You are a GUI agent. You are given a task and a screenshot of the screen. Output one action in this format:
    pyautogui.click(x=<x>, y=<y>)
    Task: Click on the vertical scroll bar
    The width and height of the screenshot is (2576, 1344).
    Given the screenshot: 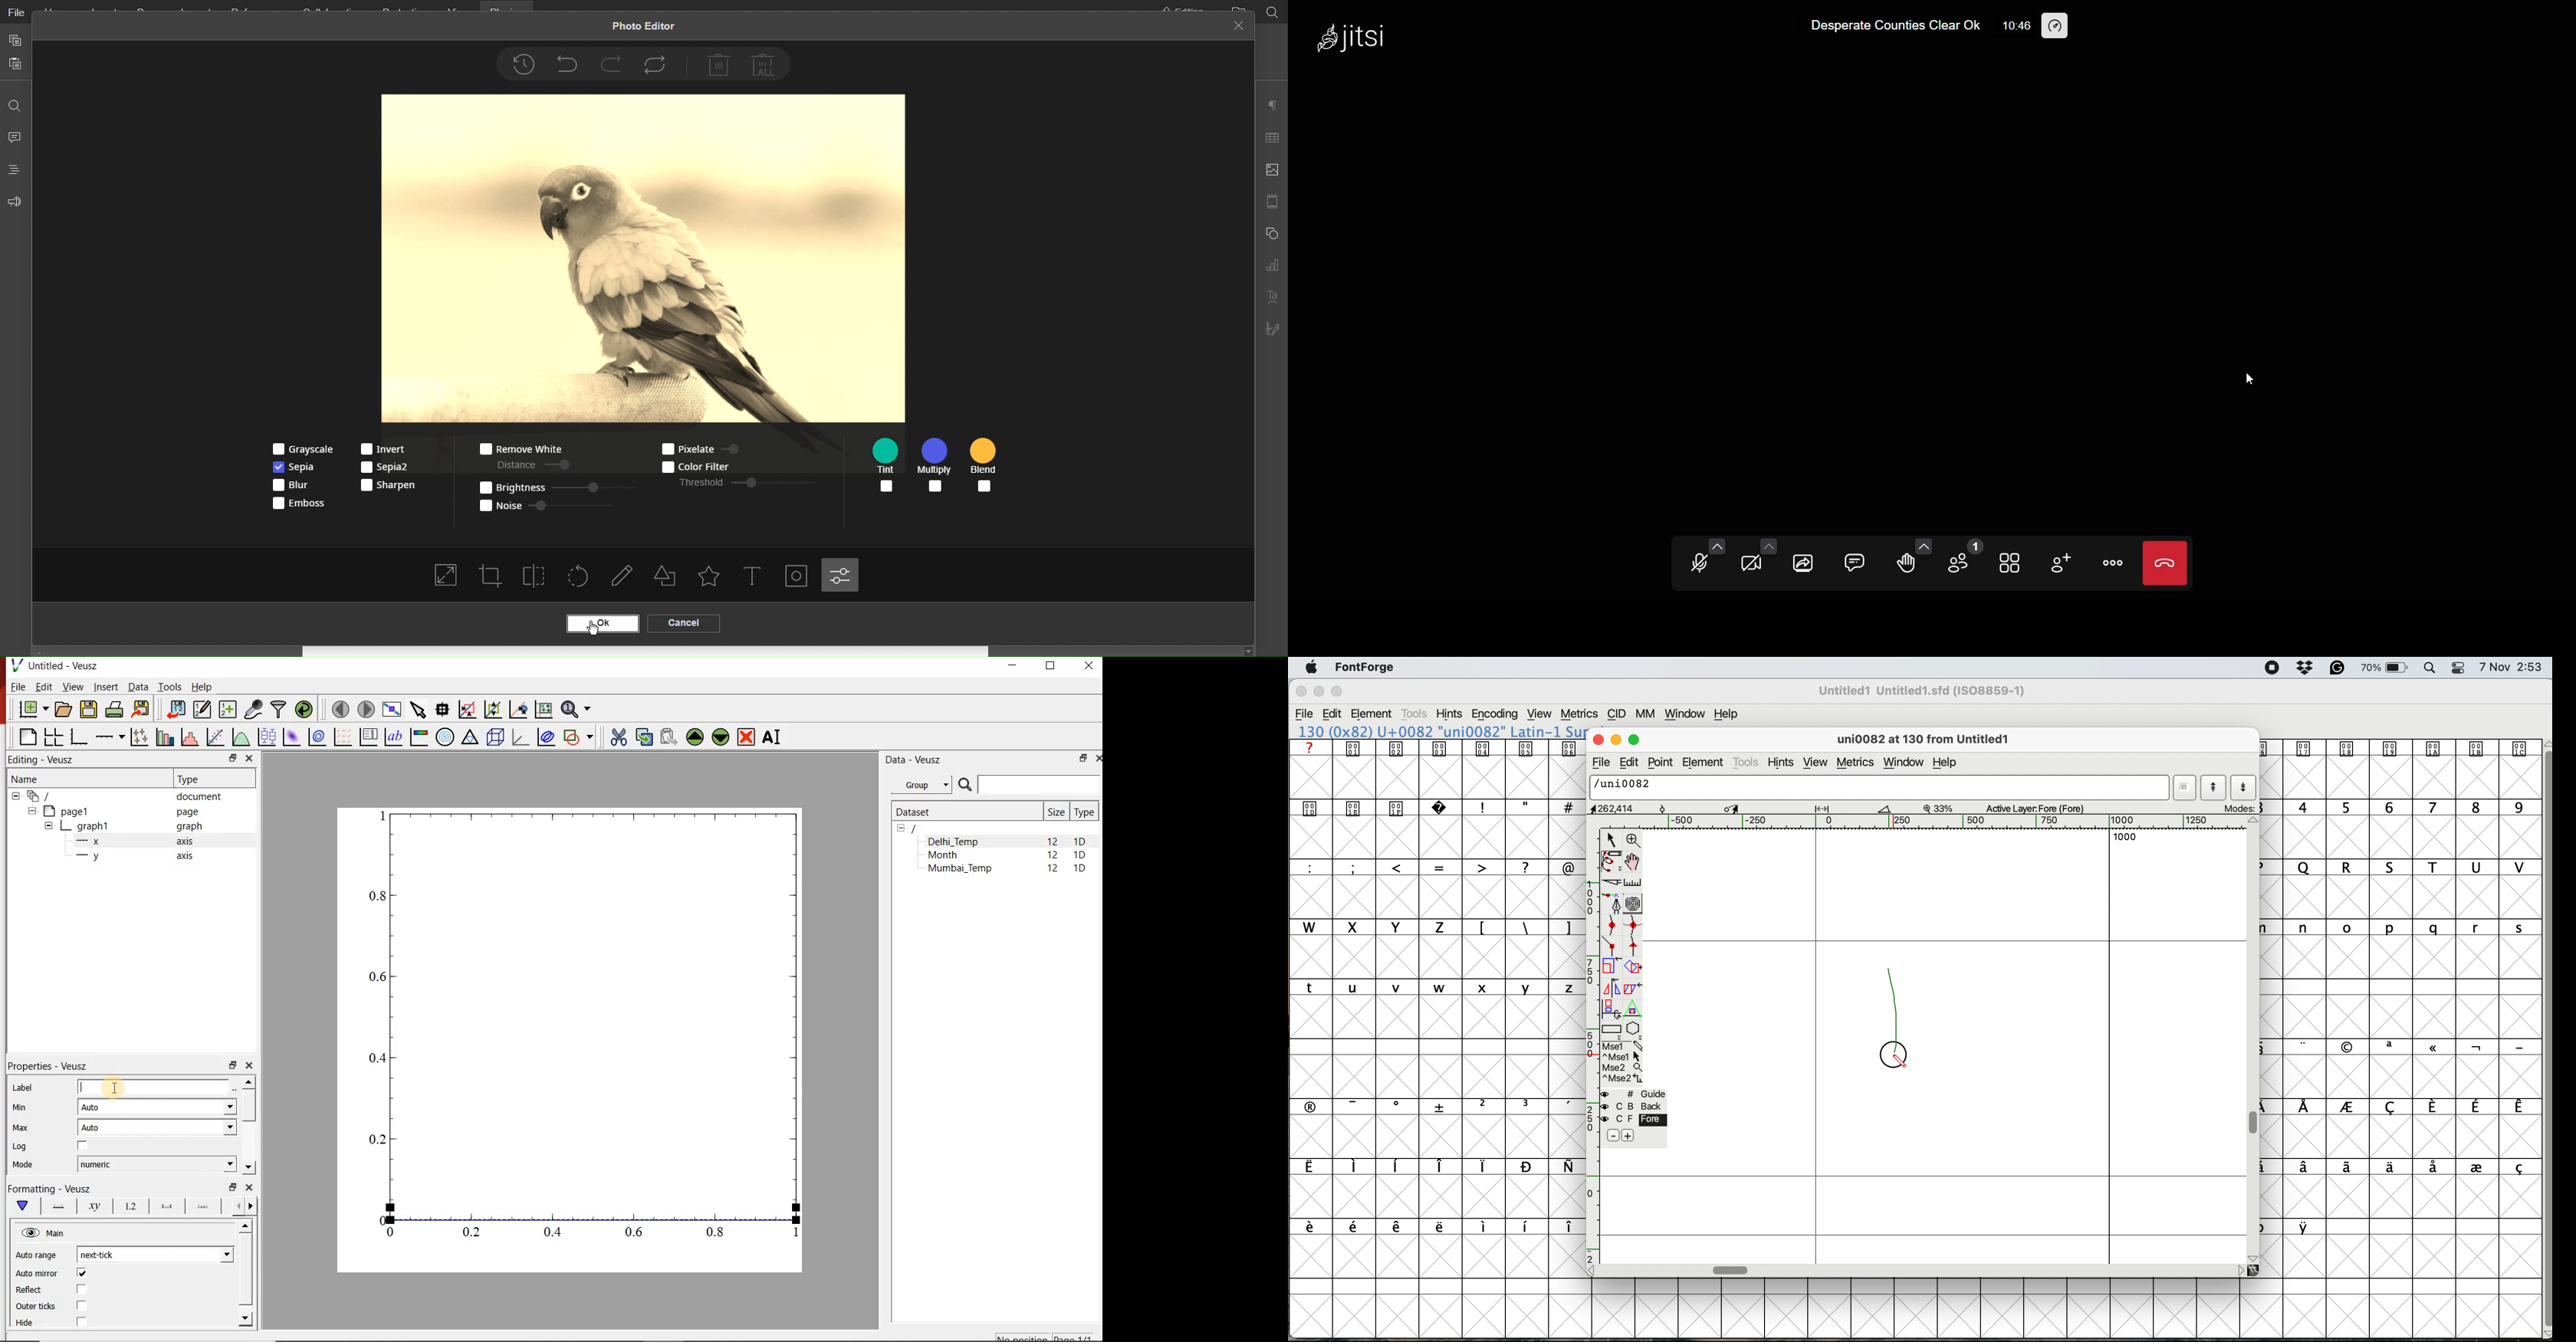 What is the action you would take?
    pyautogui.click(x=2256, y=1123)
    